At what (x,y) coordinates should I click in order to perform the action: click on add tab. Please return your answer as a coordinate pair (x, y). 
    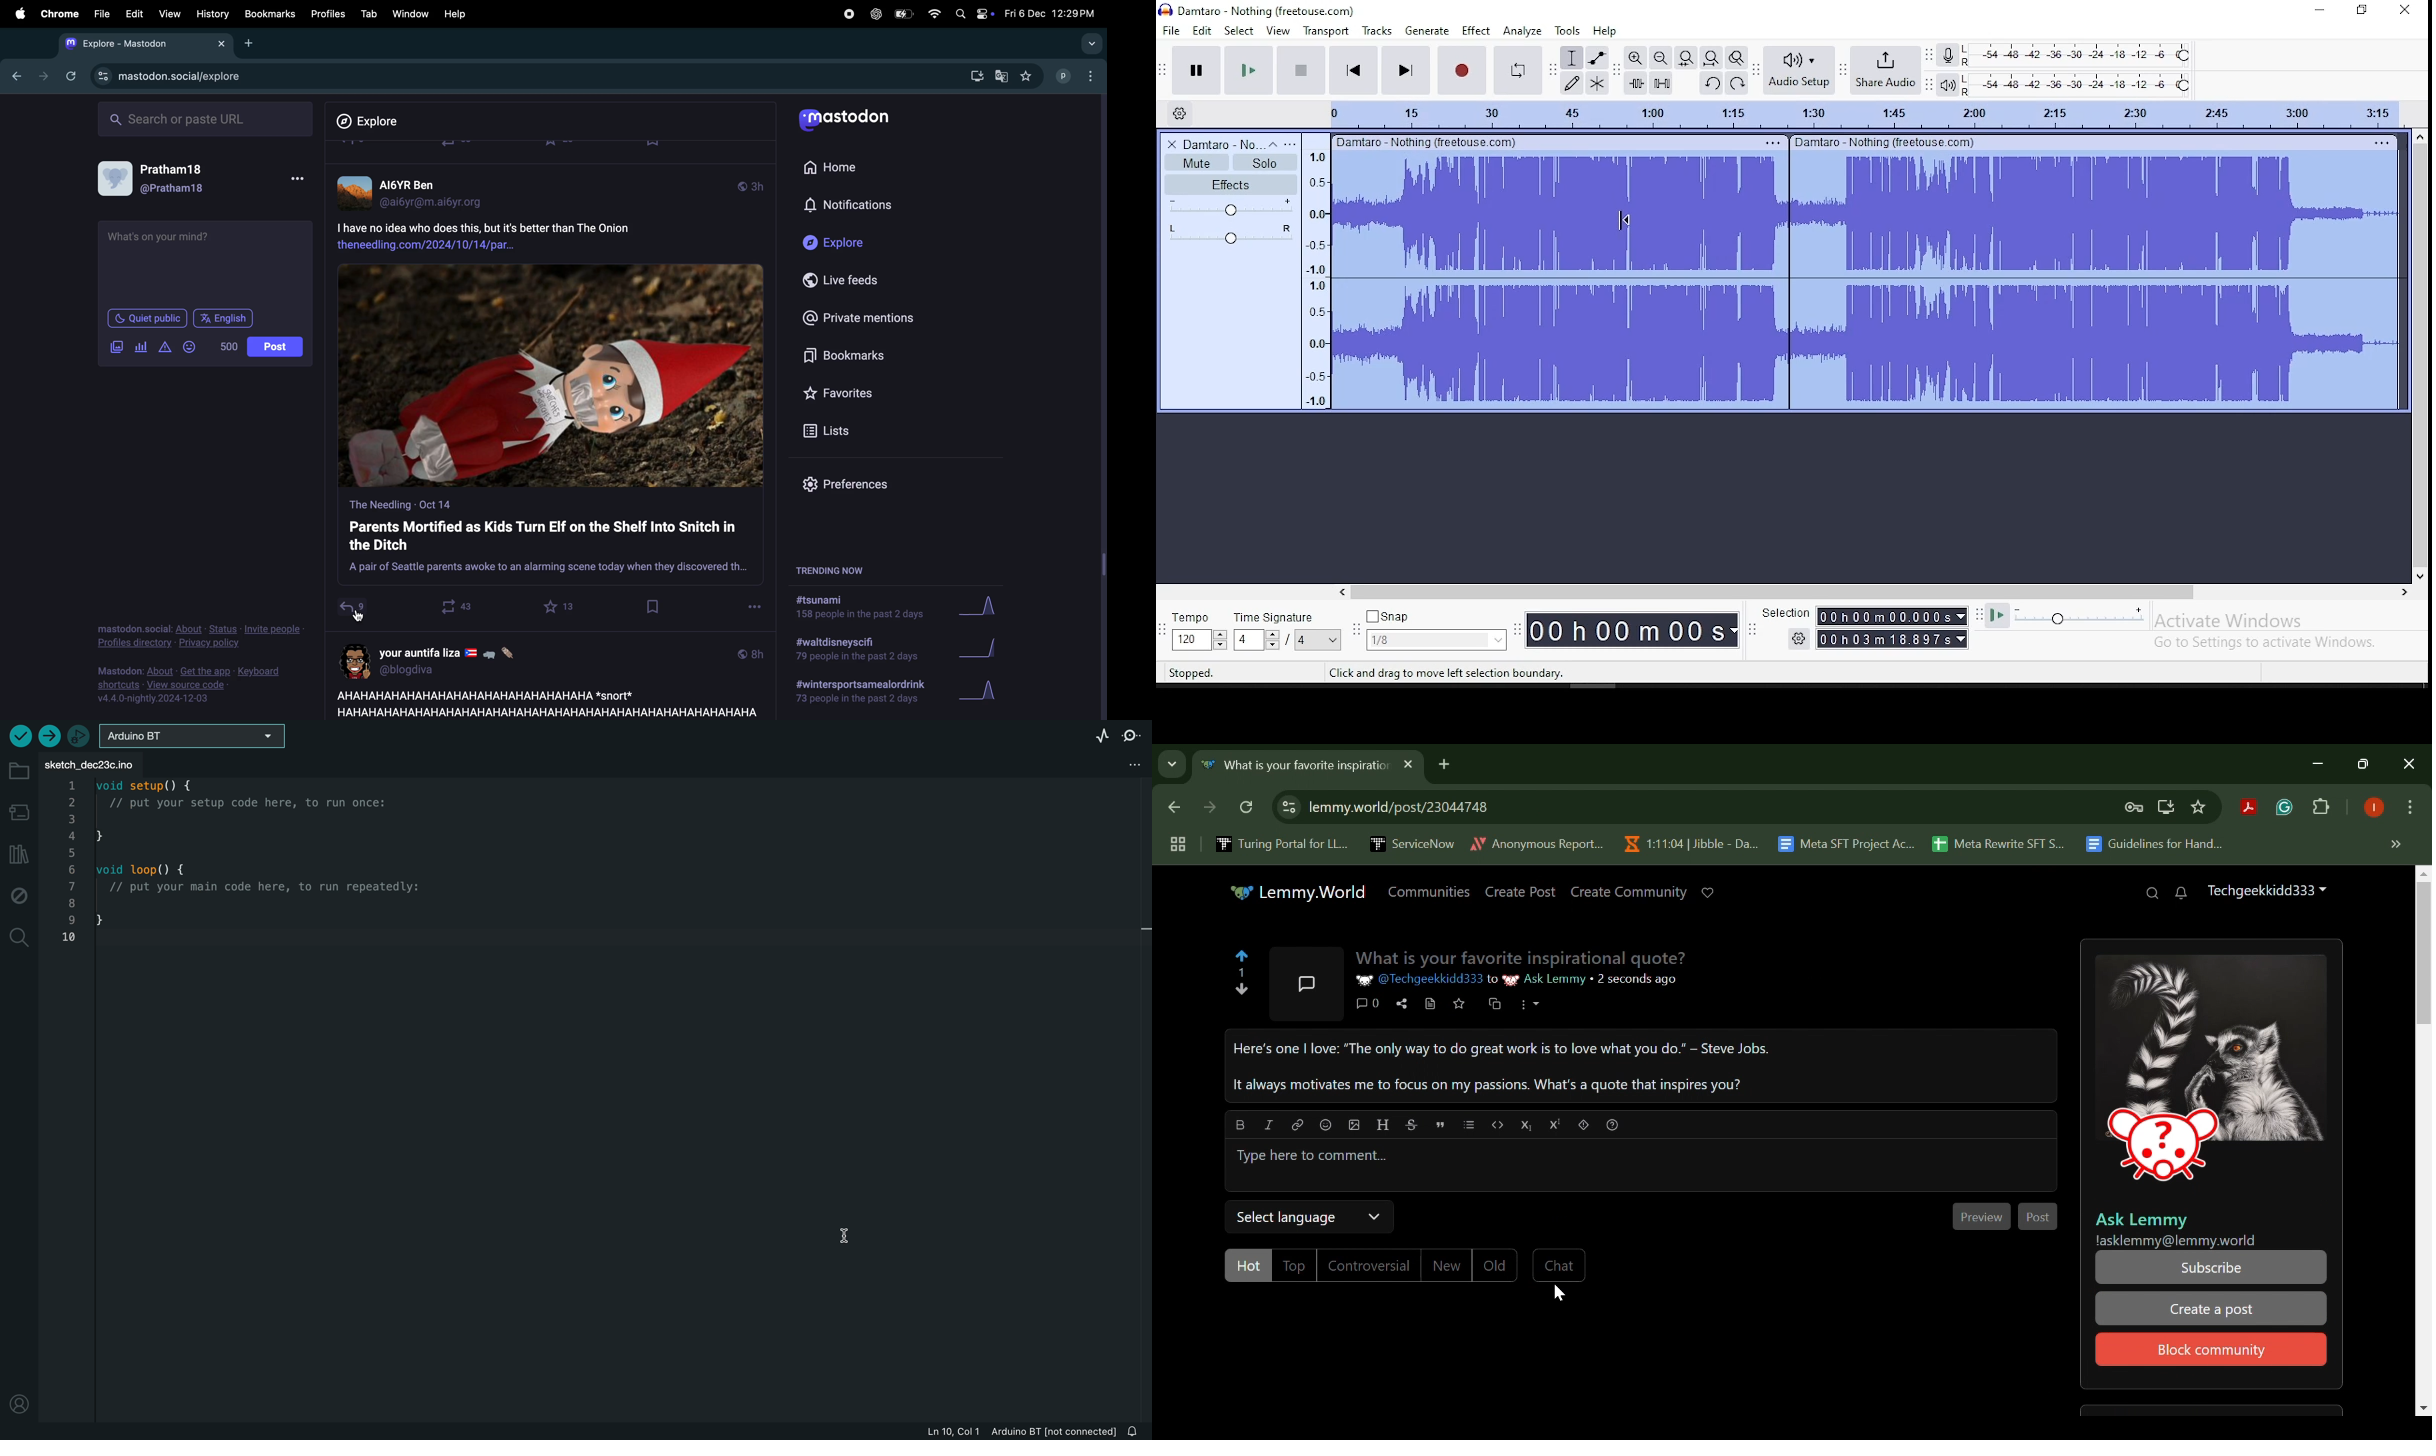
    Looking at the image, I should click on (250, 42).